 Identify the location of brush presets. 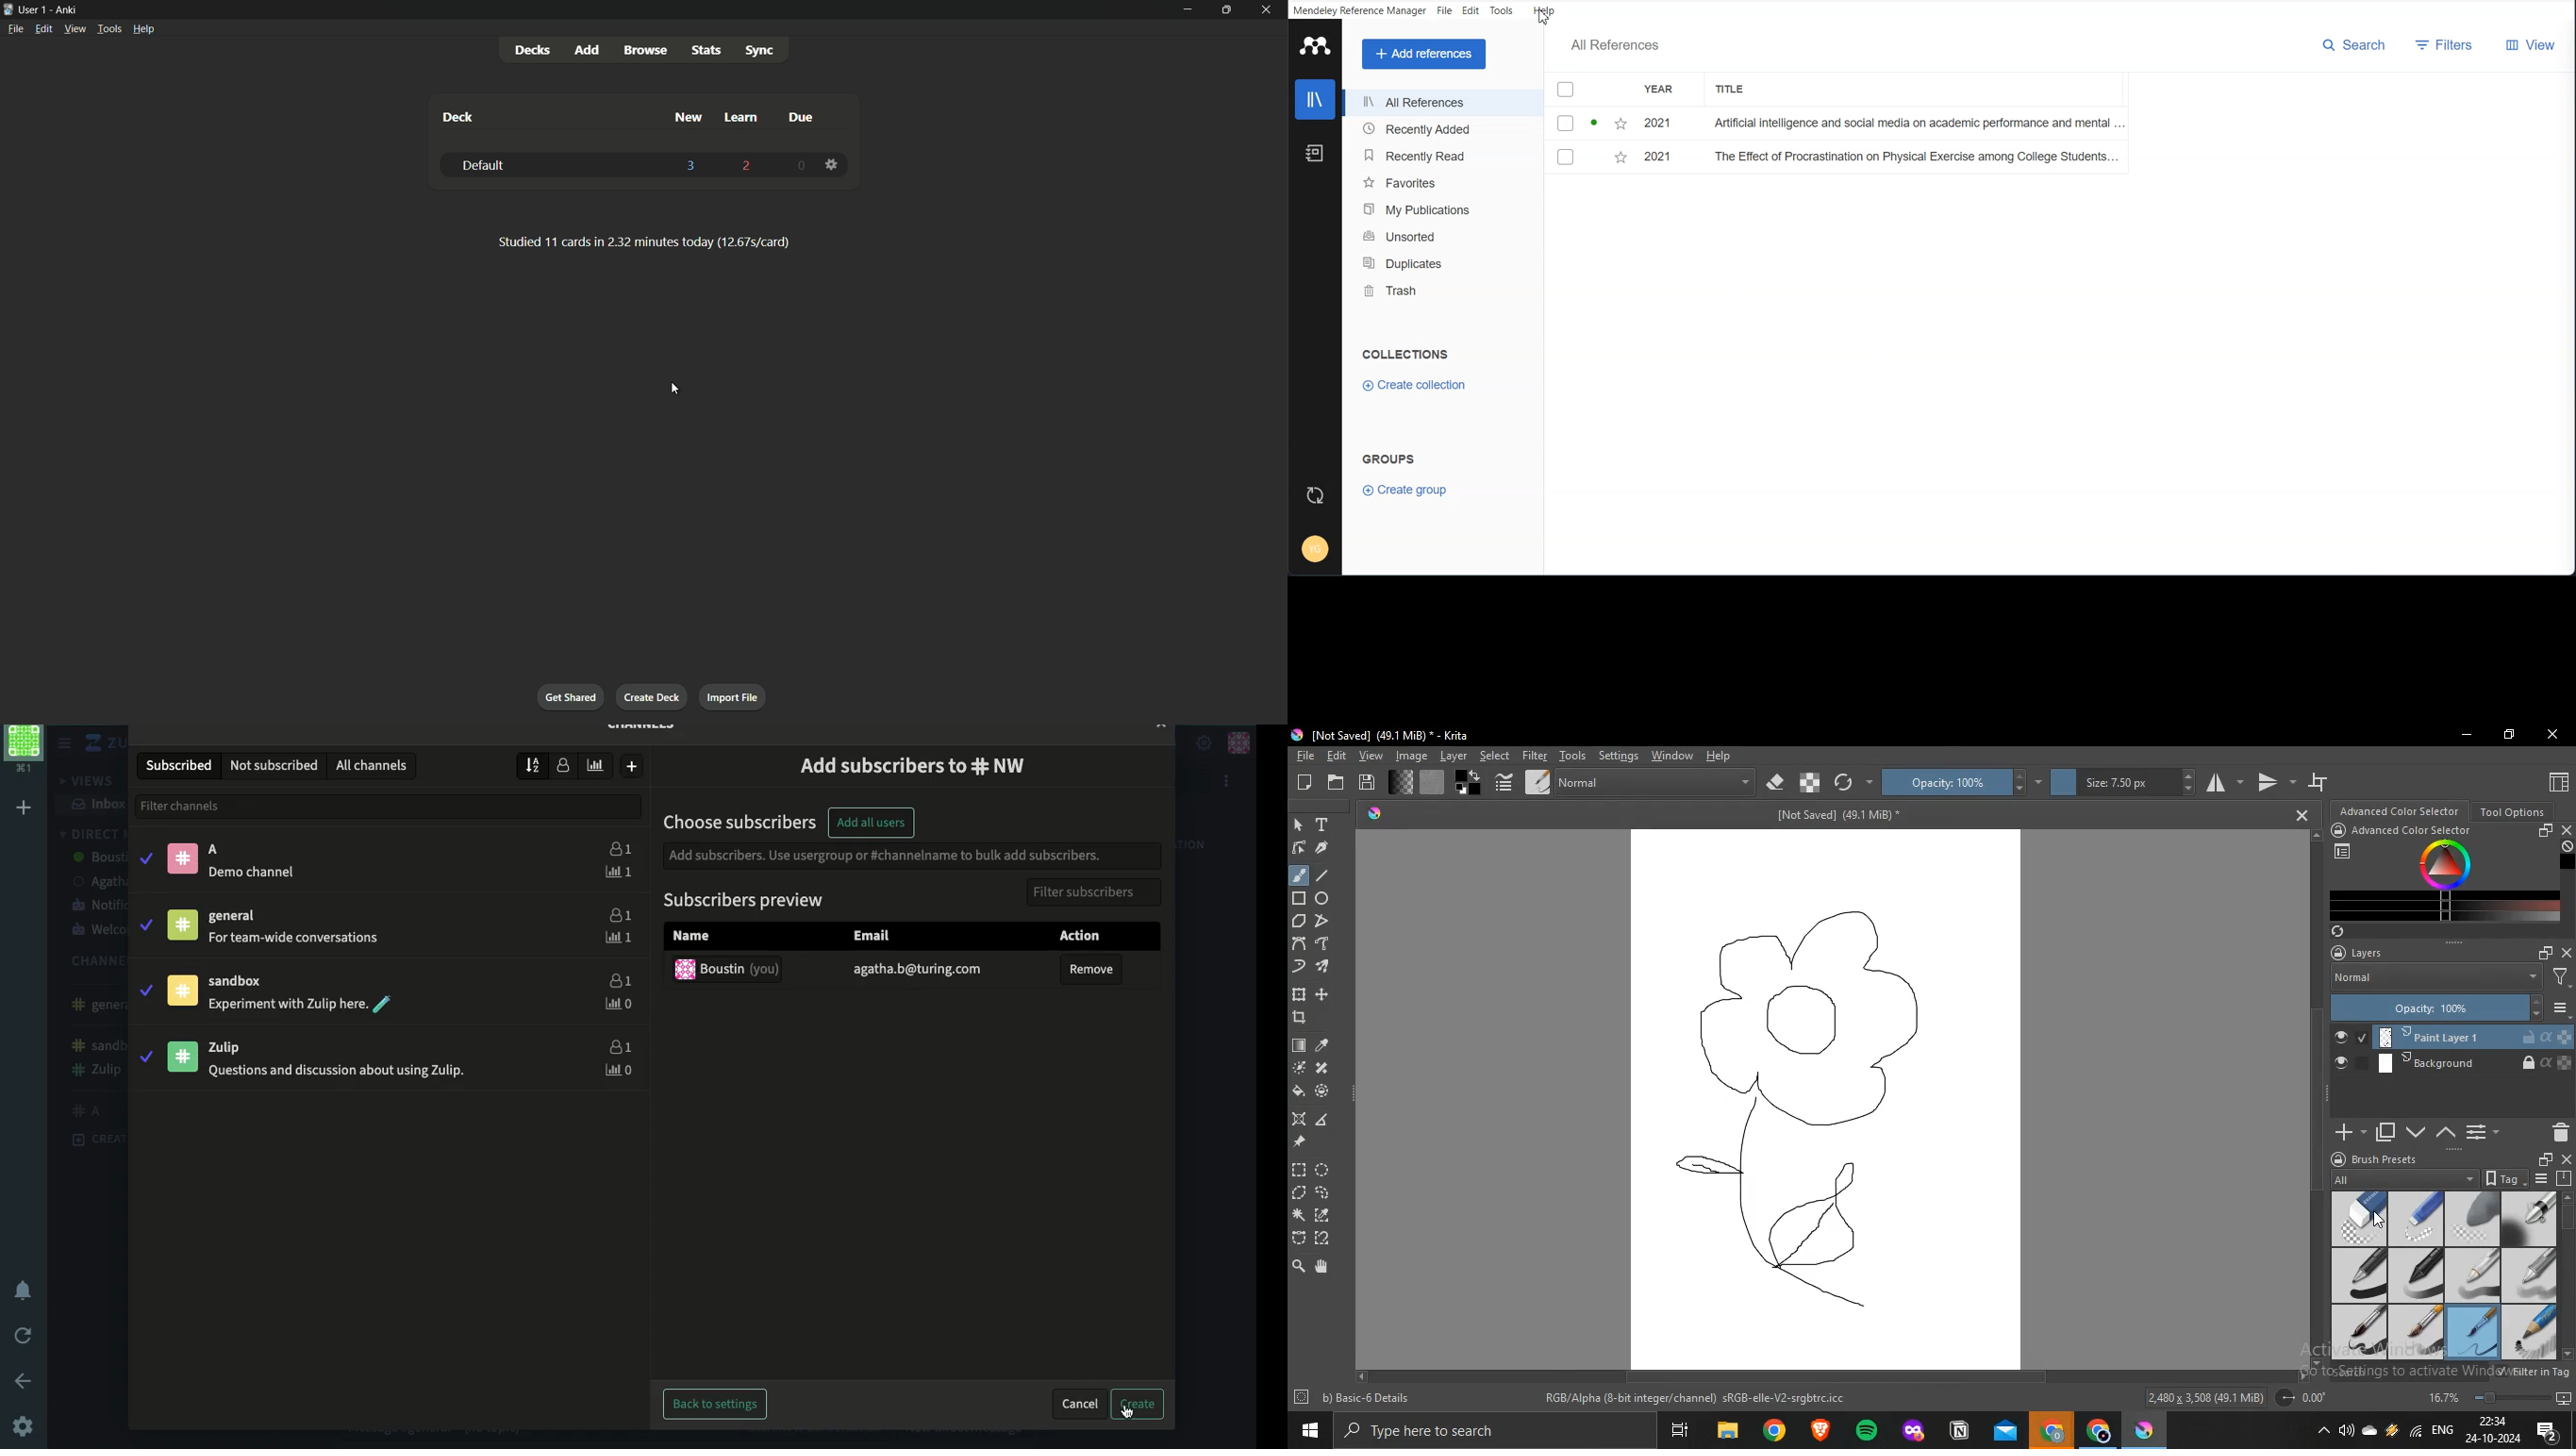
(2386, 1158).